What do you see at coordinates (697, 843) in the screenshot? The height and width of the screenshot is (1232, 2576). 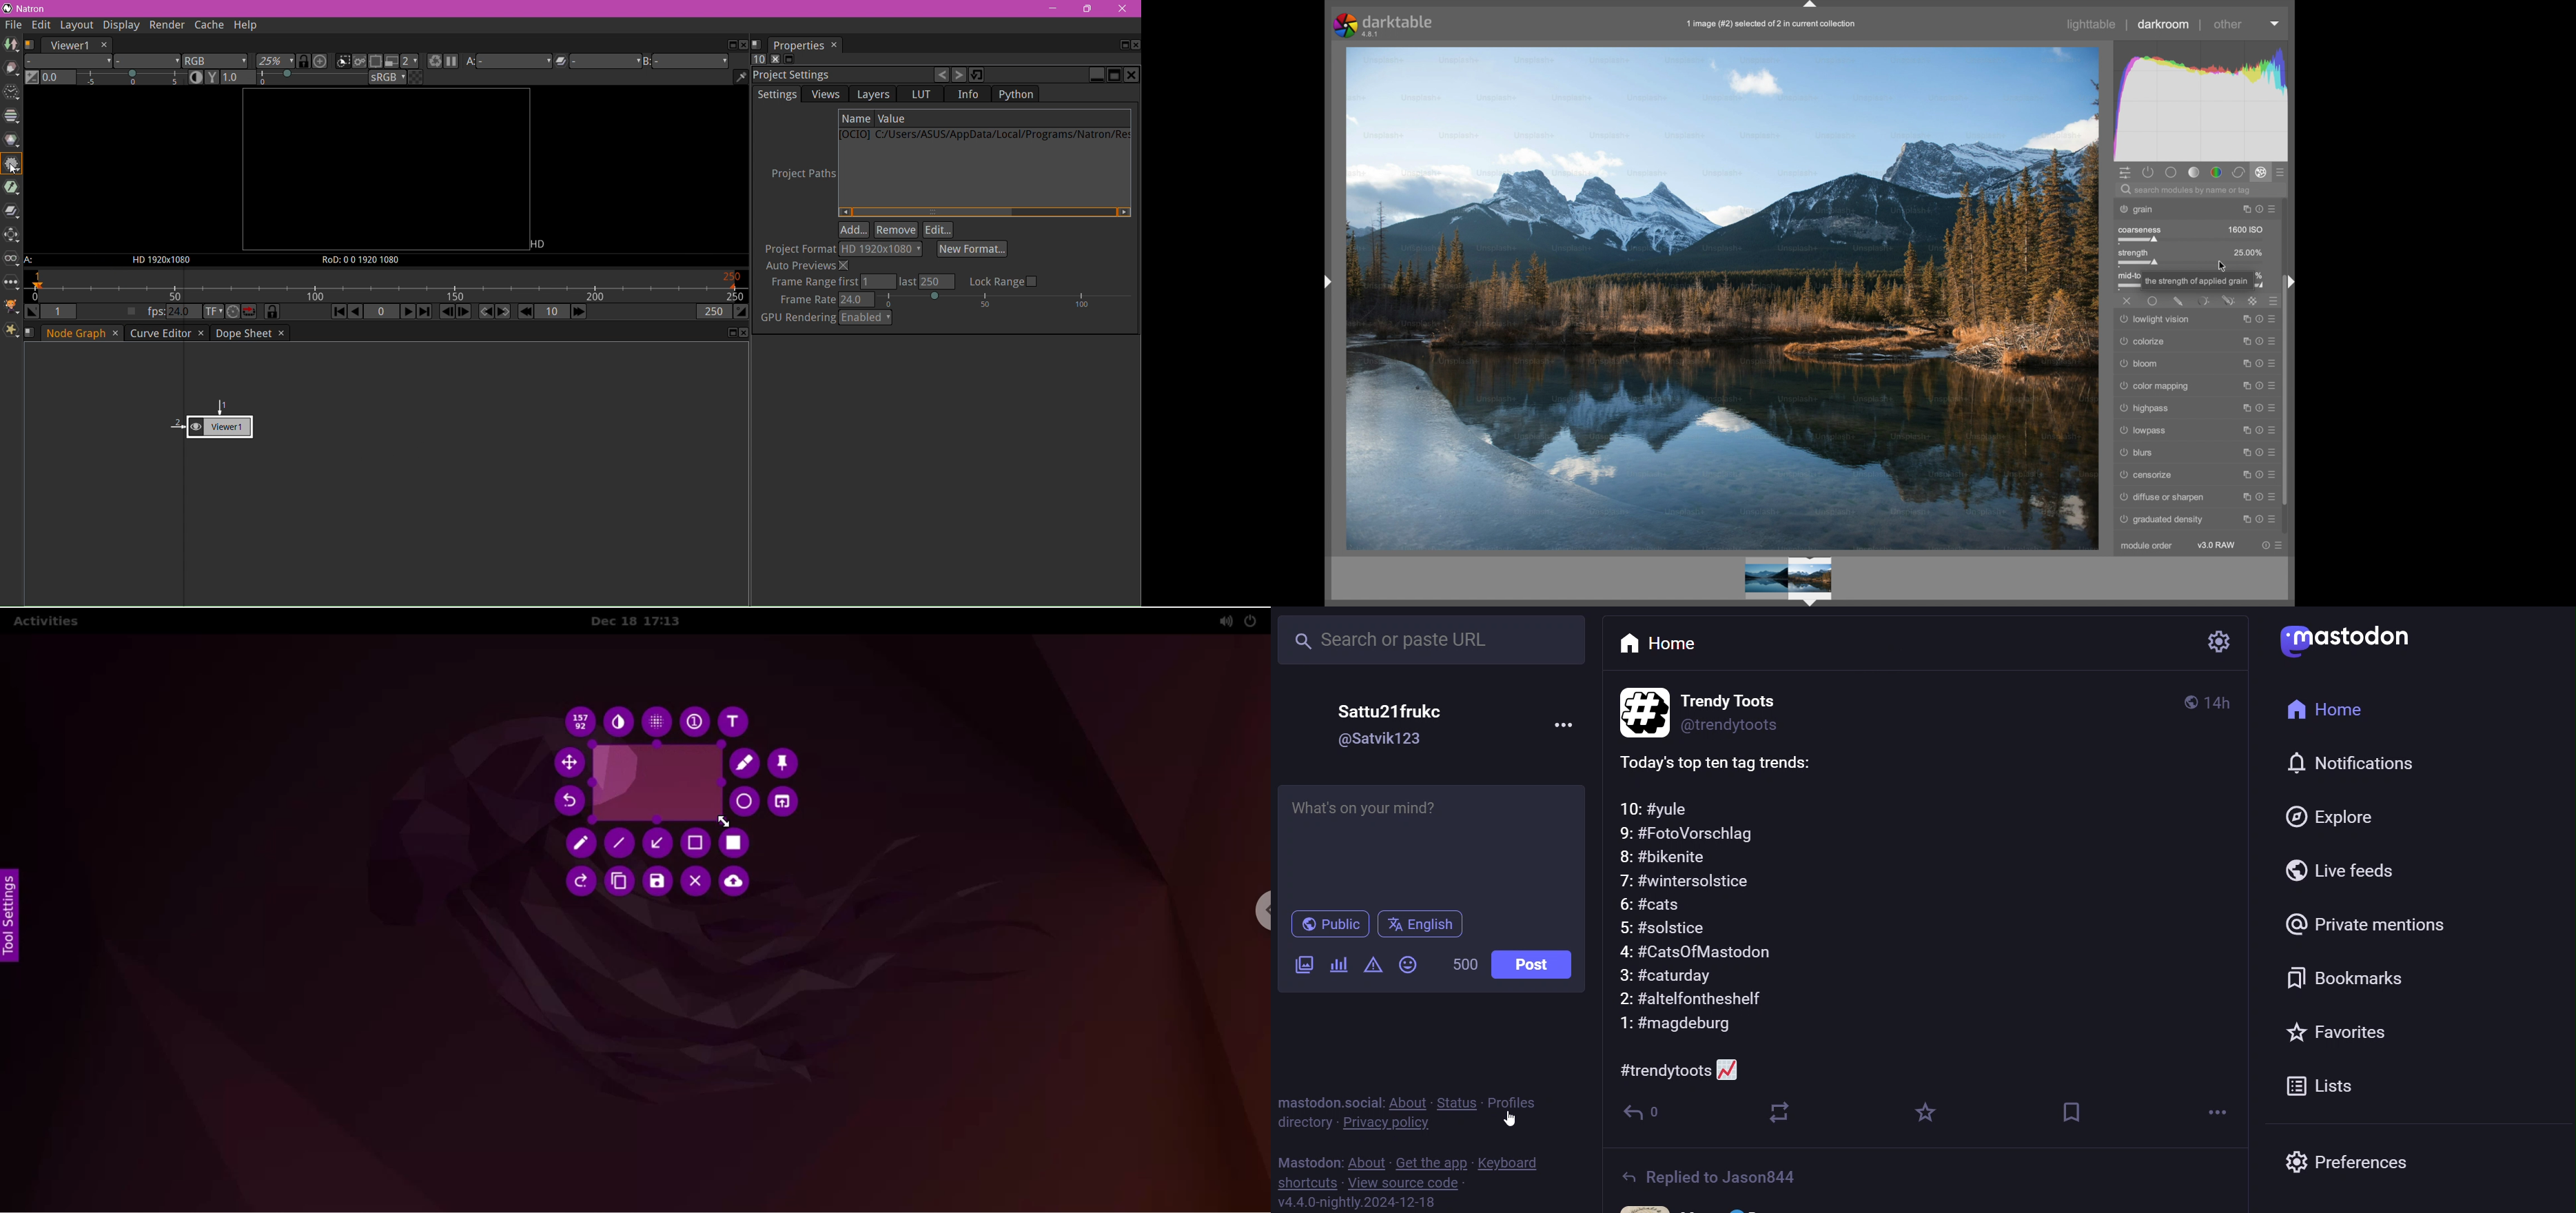 I see `selection as paint tool` at bounding box center [697, 843].